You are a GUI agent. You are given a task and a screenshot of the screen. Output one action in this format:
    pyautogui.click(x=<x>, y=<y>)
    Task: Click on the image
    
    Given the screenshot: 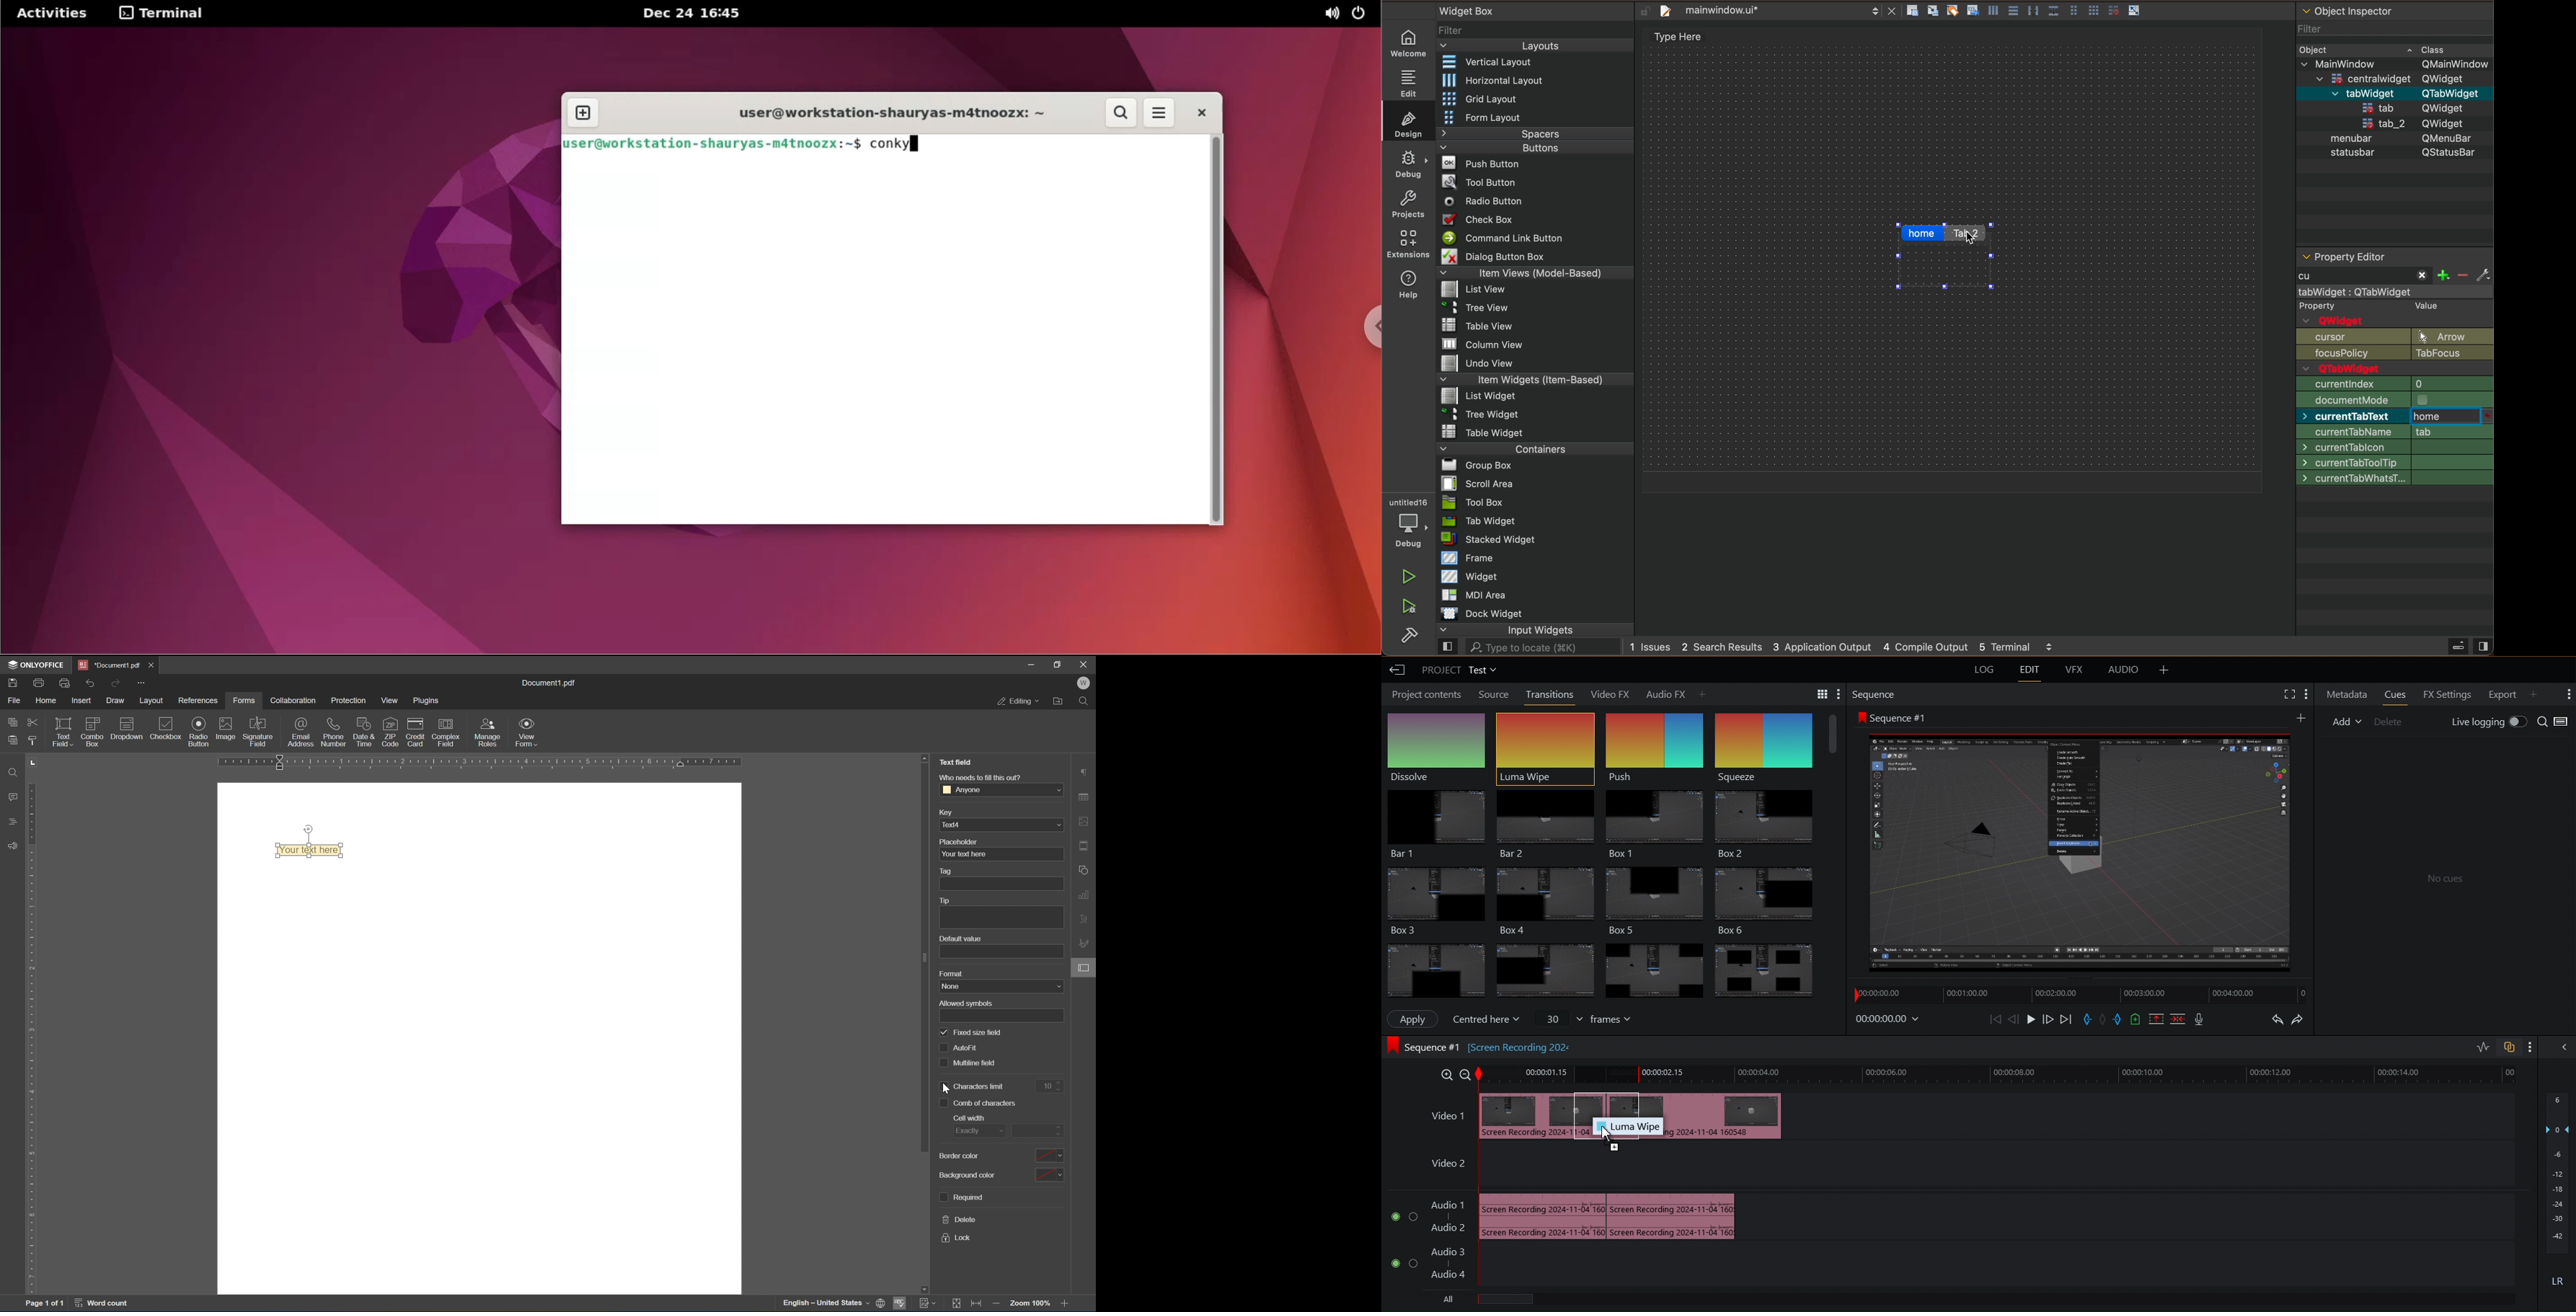 What is the action you would take?
    pyautogui.click(x=225, y=731)
    